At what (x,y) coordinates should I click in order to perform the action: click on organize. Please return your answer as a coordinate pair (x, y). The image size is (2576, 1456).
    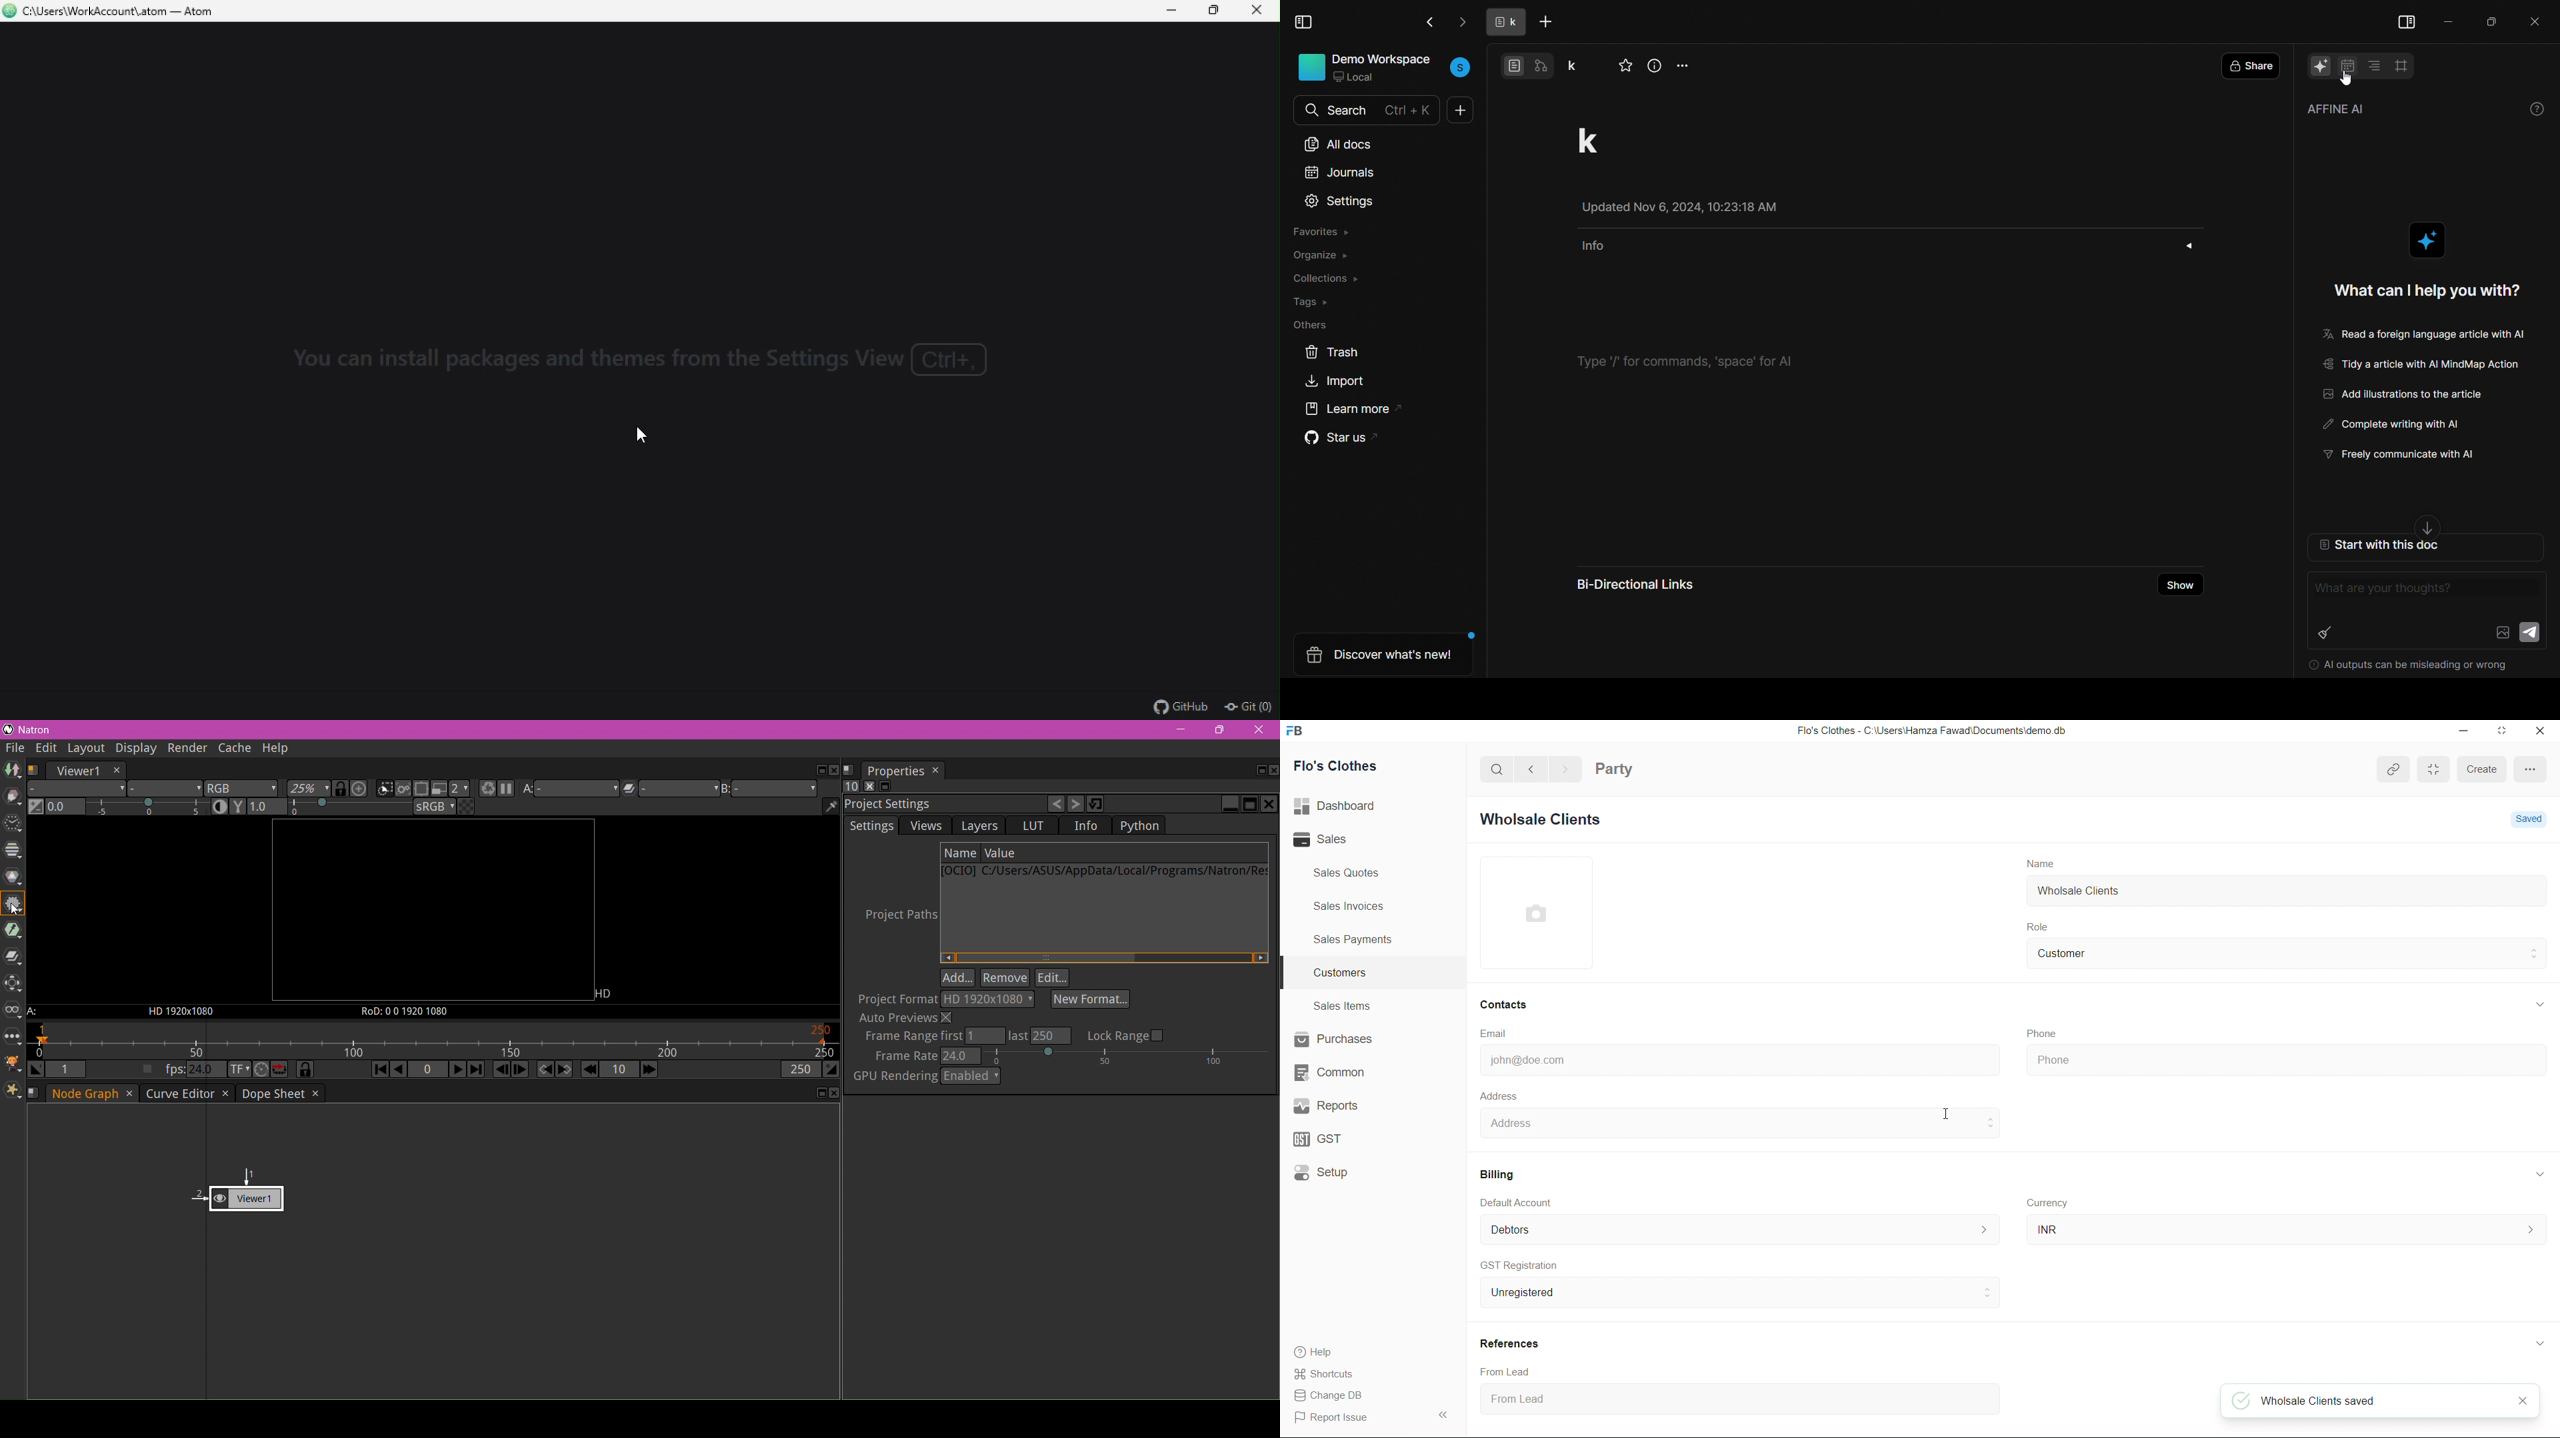
    Looking at the image, I should click on (1321, 257).